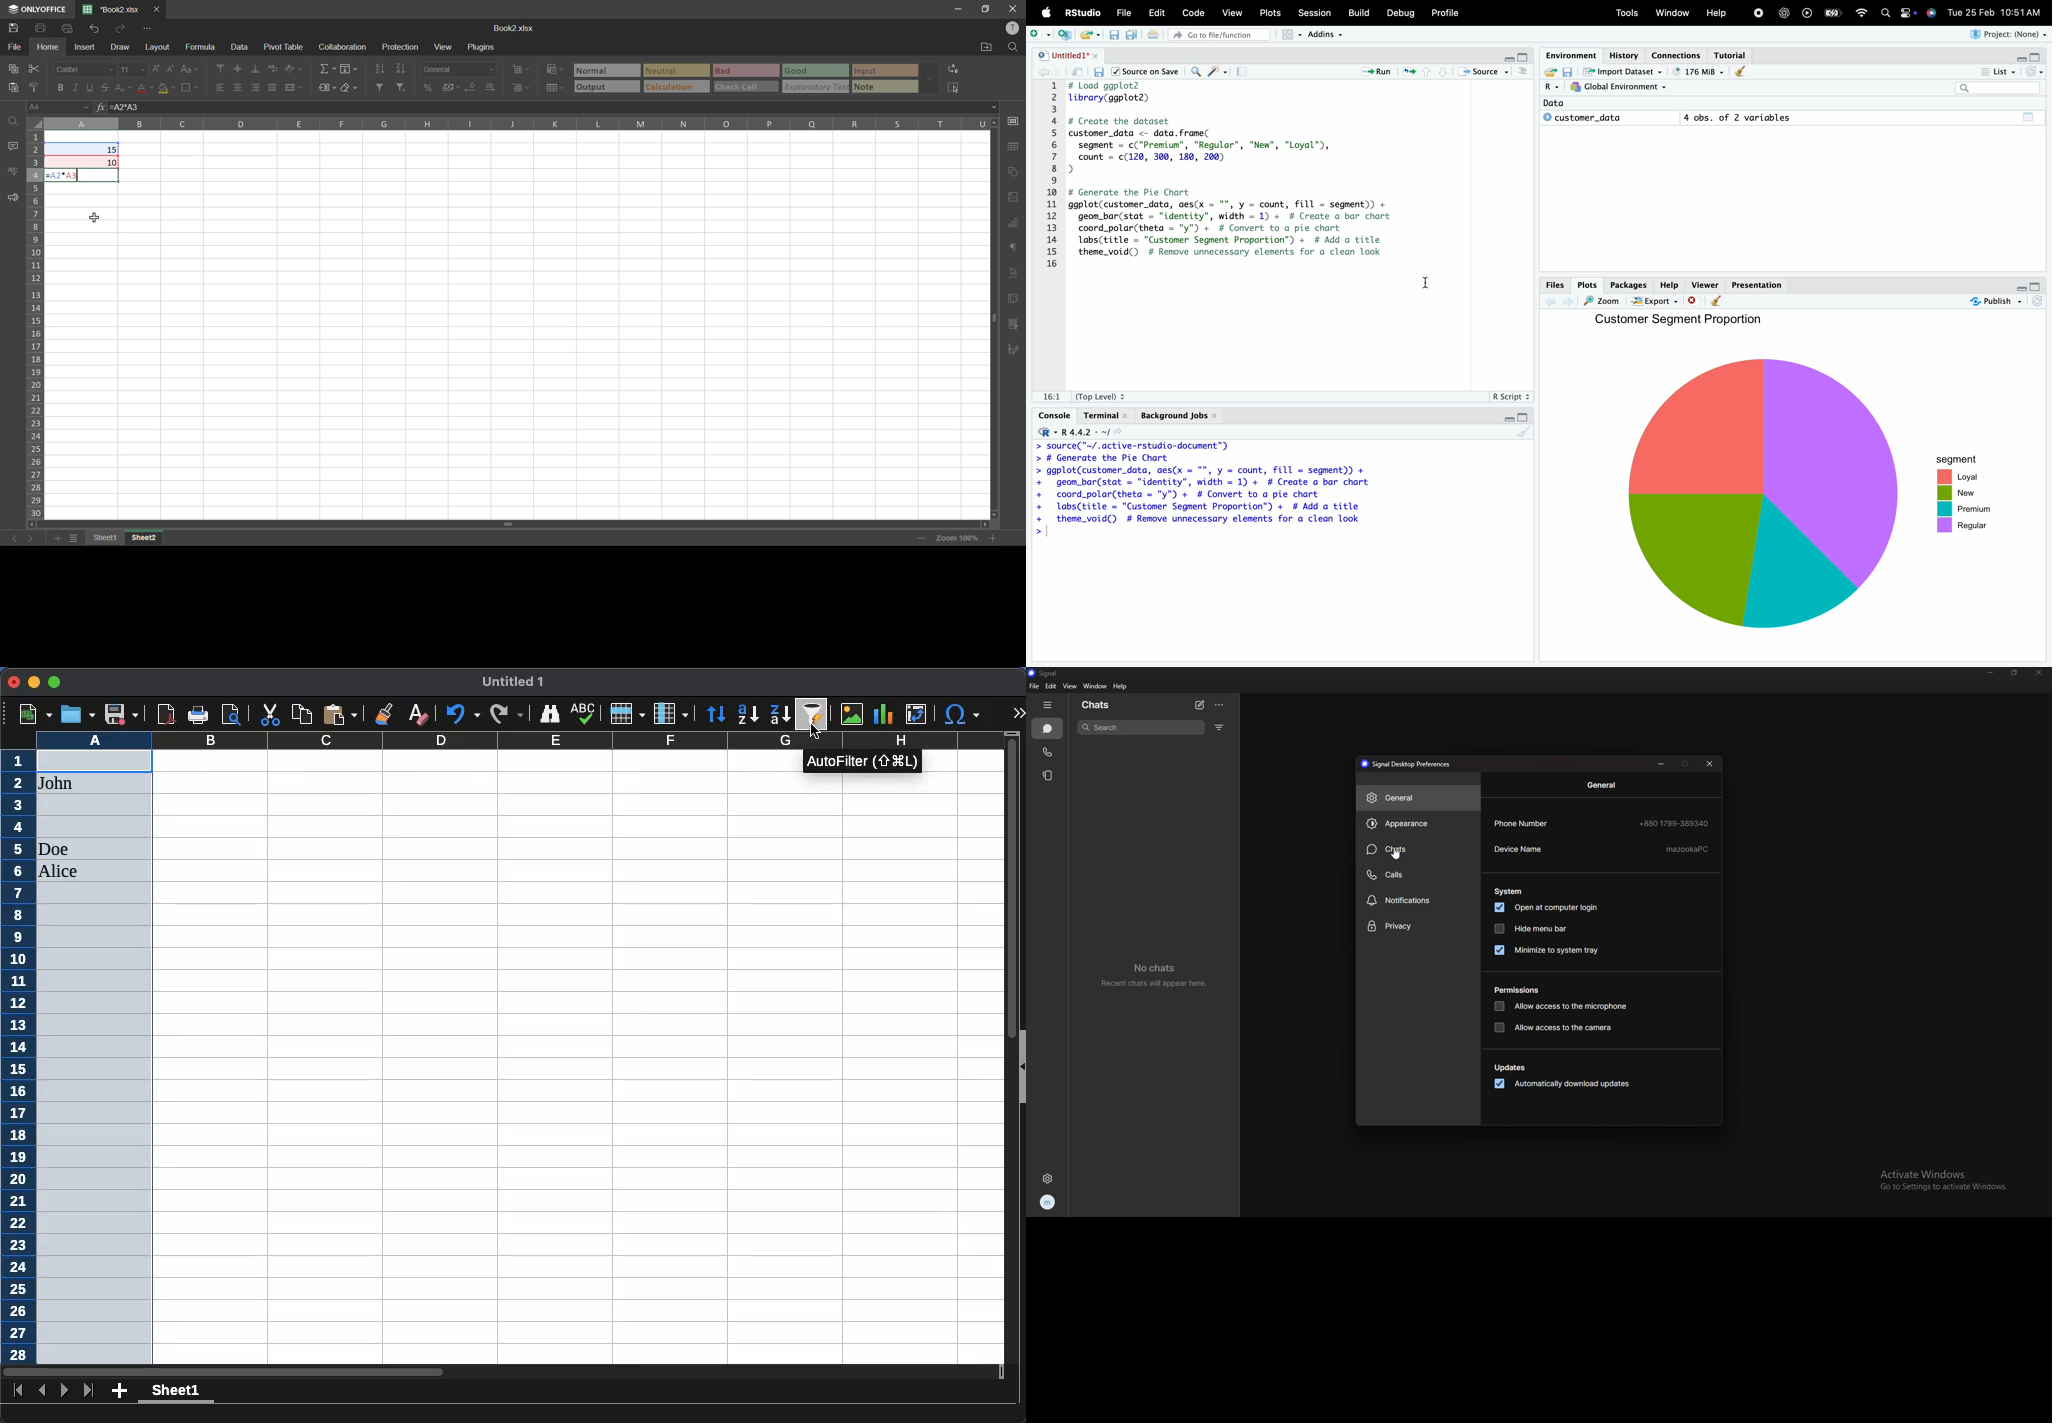  What do you see at coordinates (1674, 823) in the screenshot?
I see `+880 1799-389340` at bounding box center [1674, 823].